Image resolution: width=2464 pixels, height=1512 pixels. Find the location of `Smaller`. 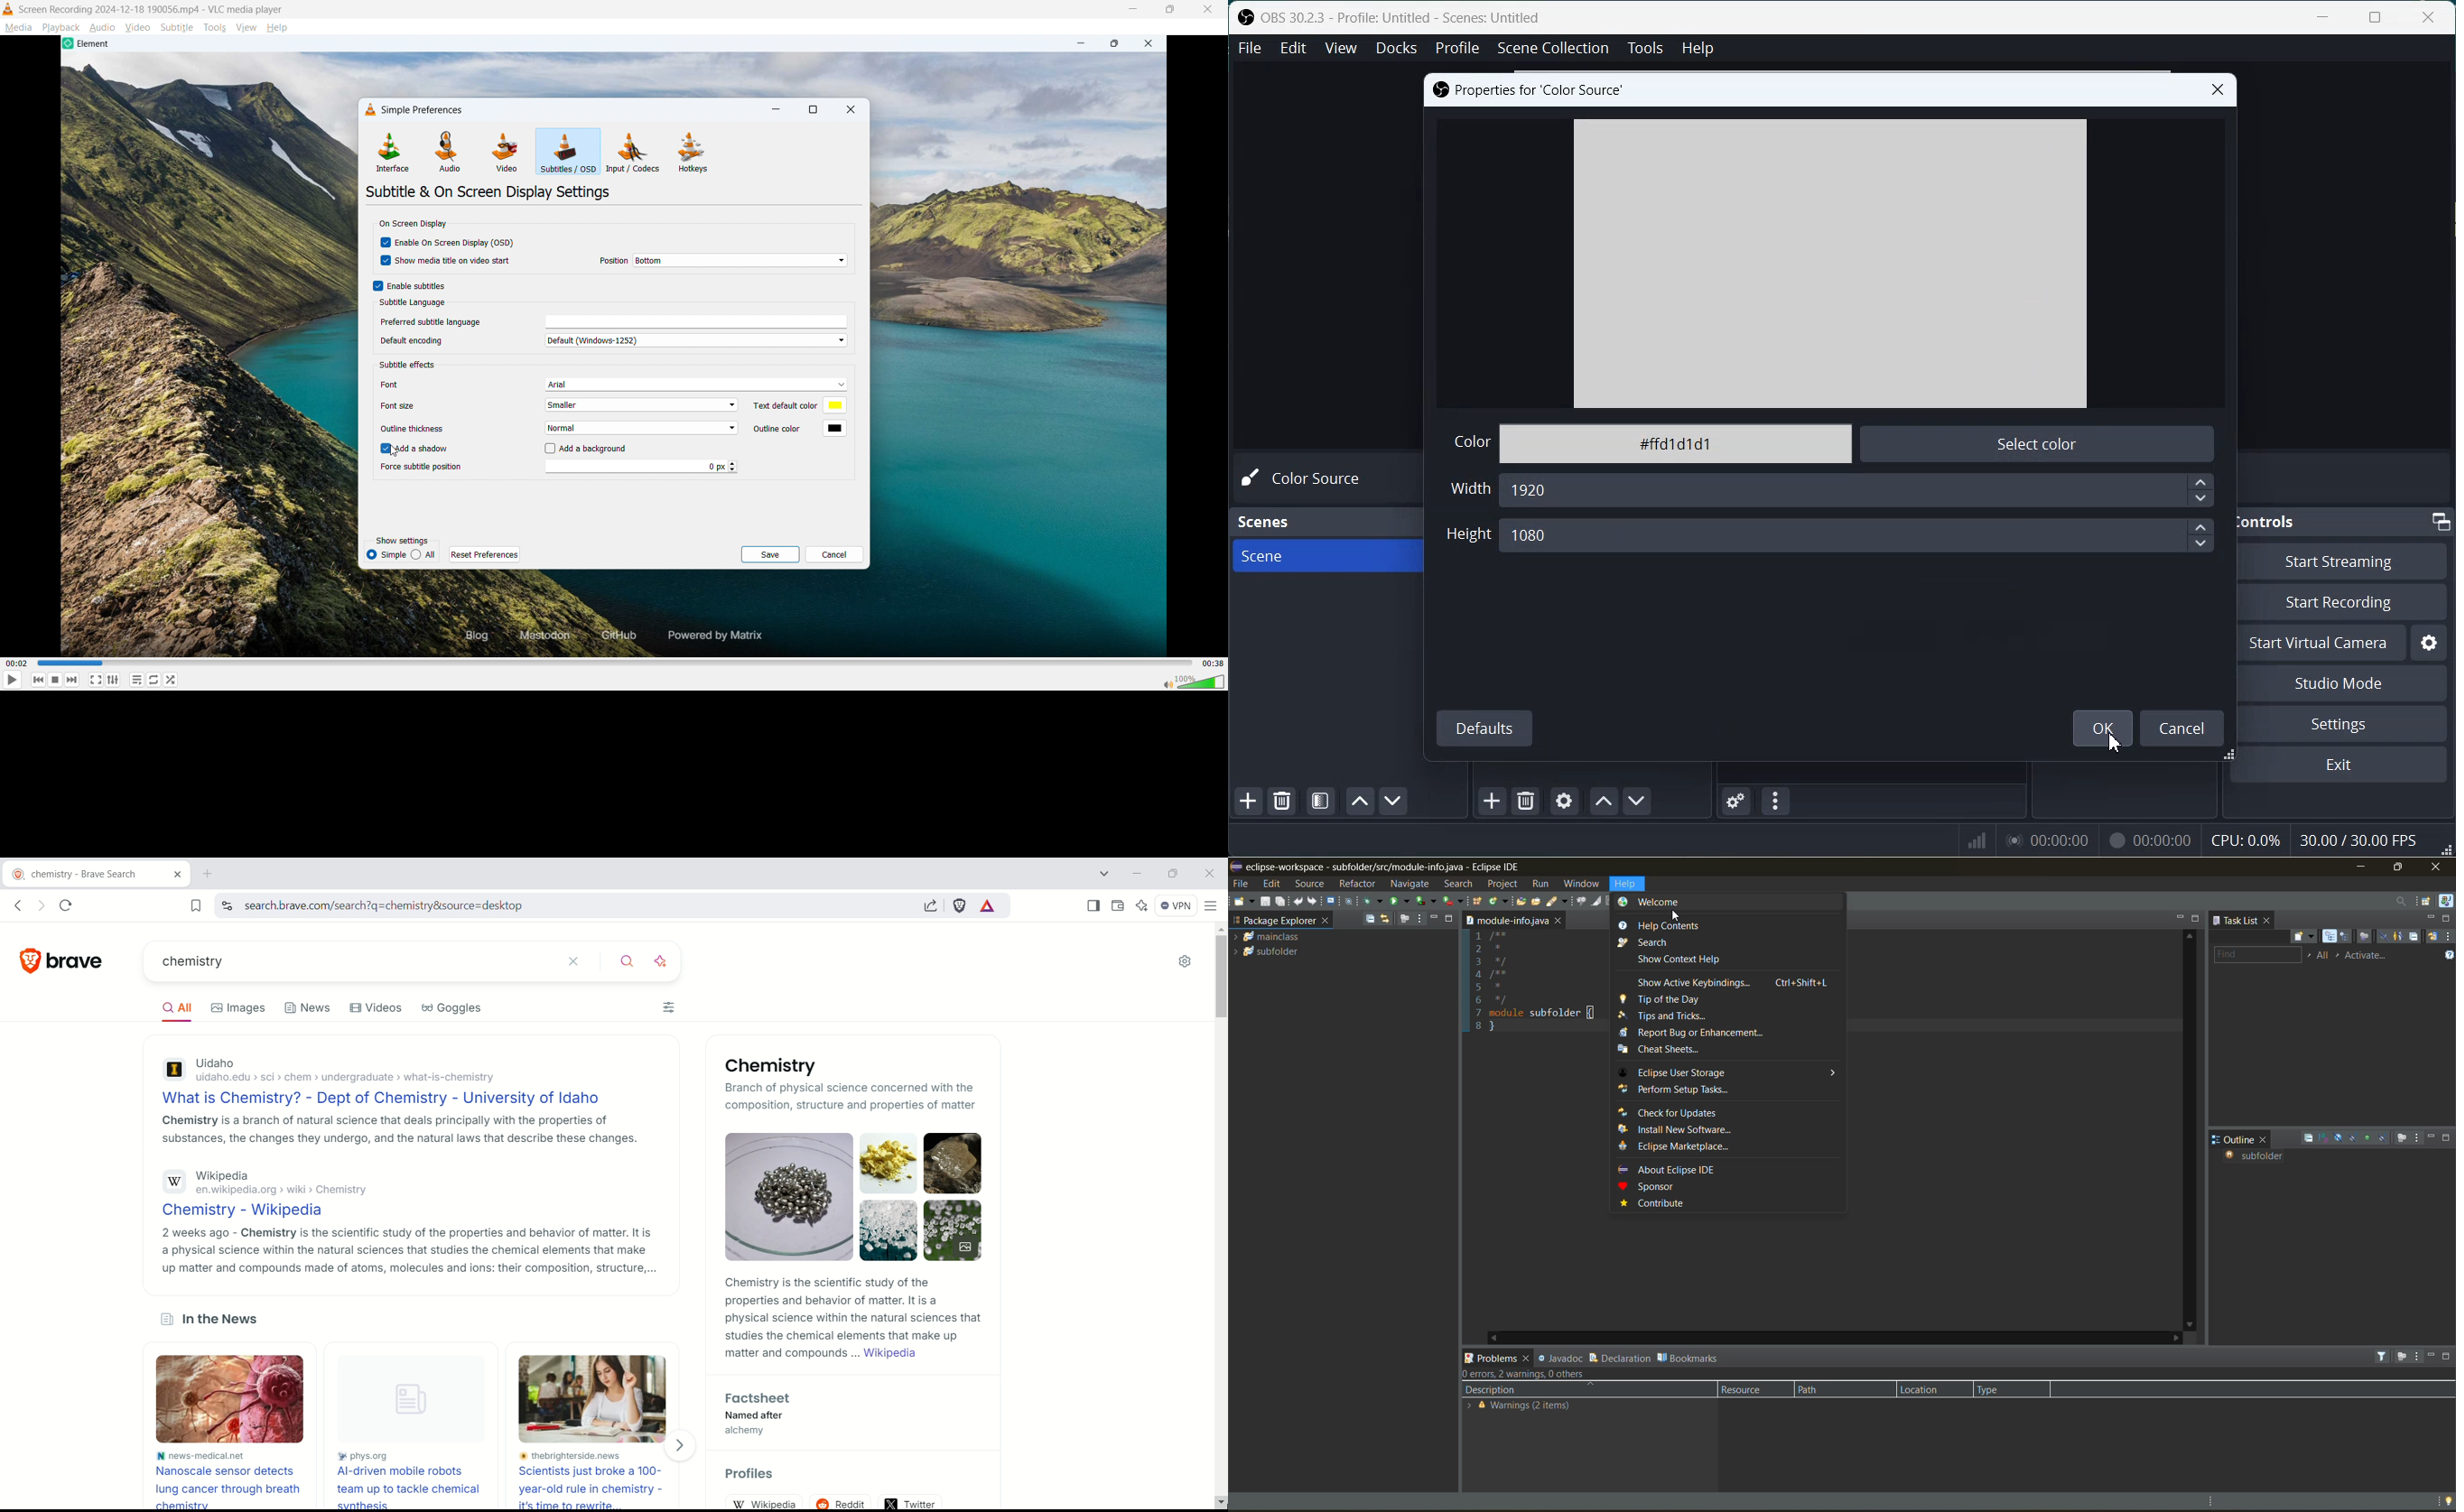

Smaller is located at coordinates (643, 405).